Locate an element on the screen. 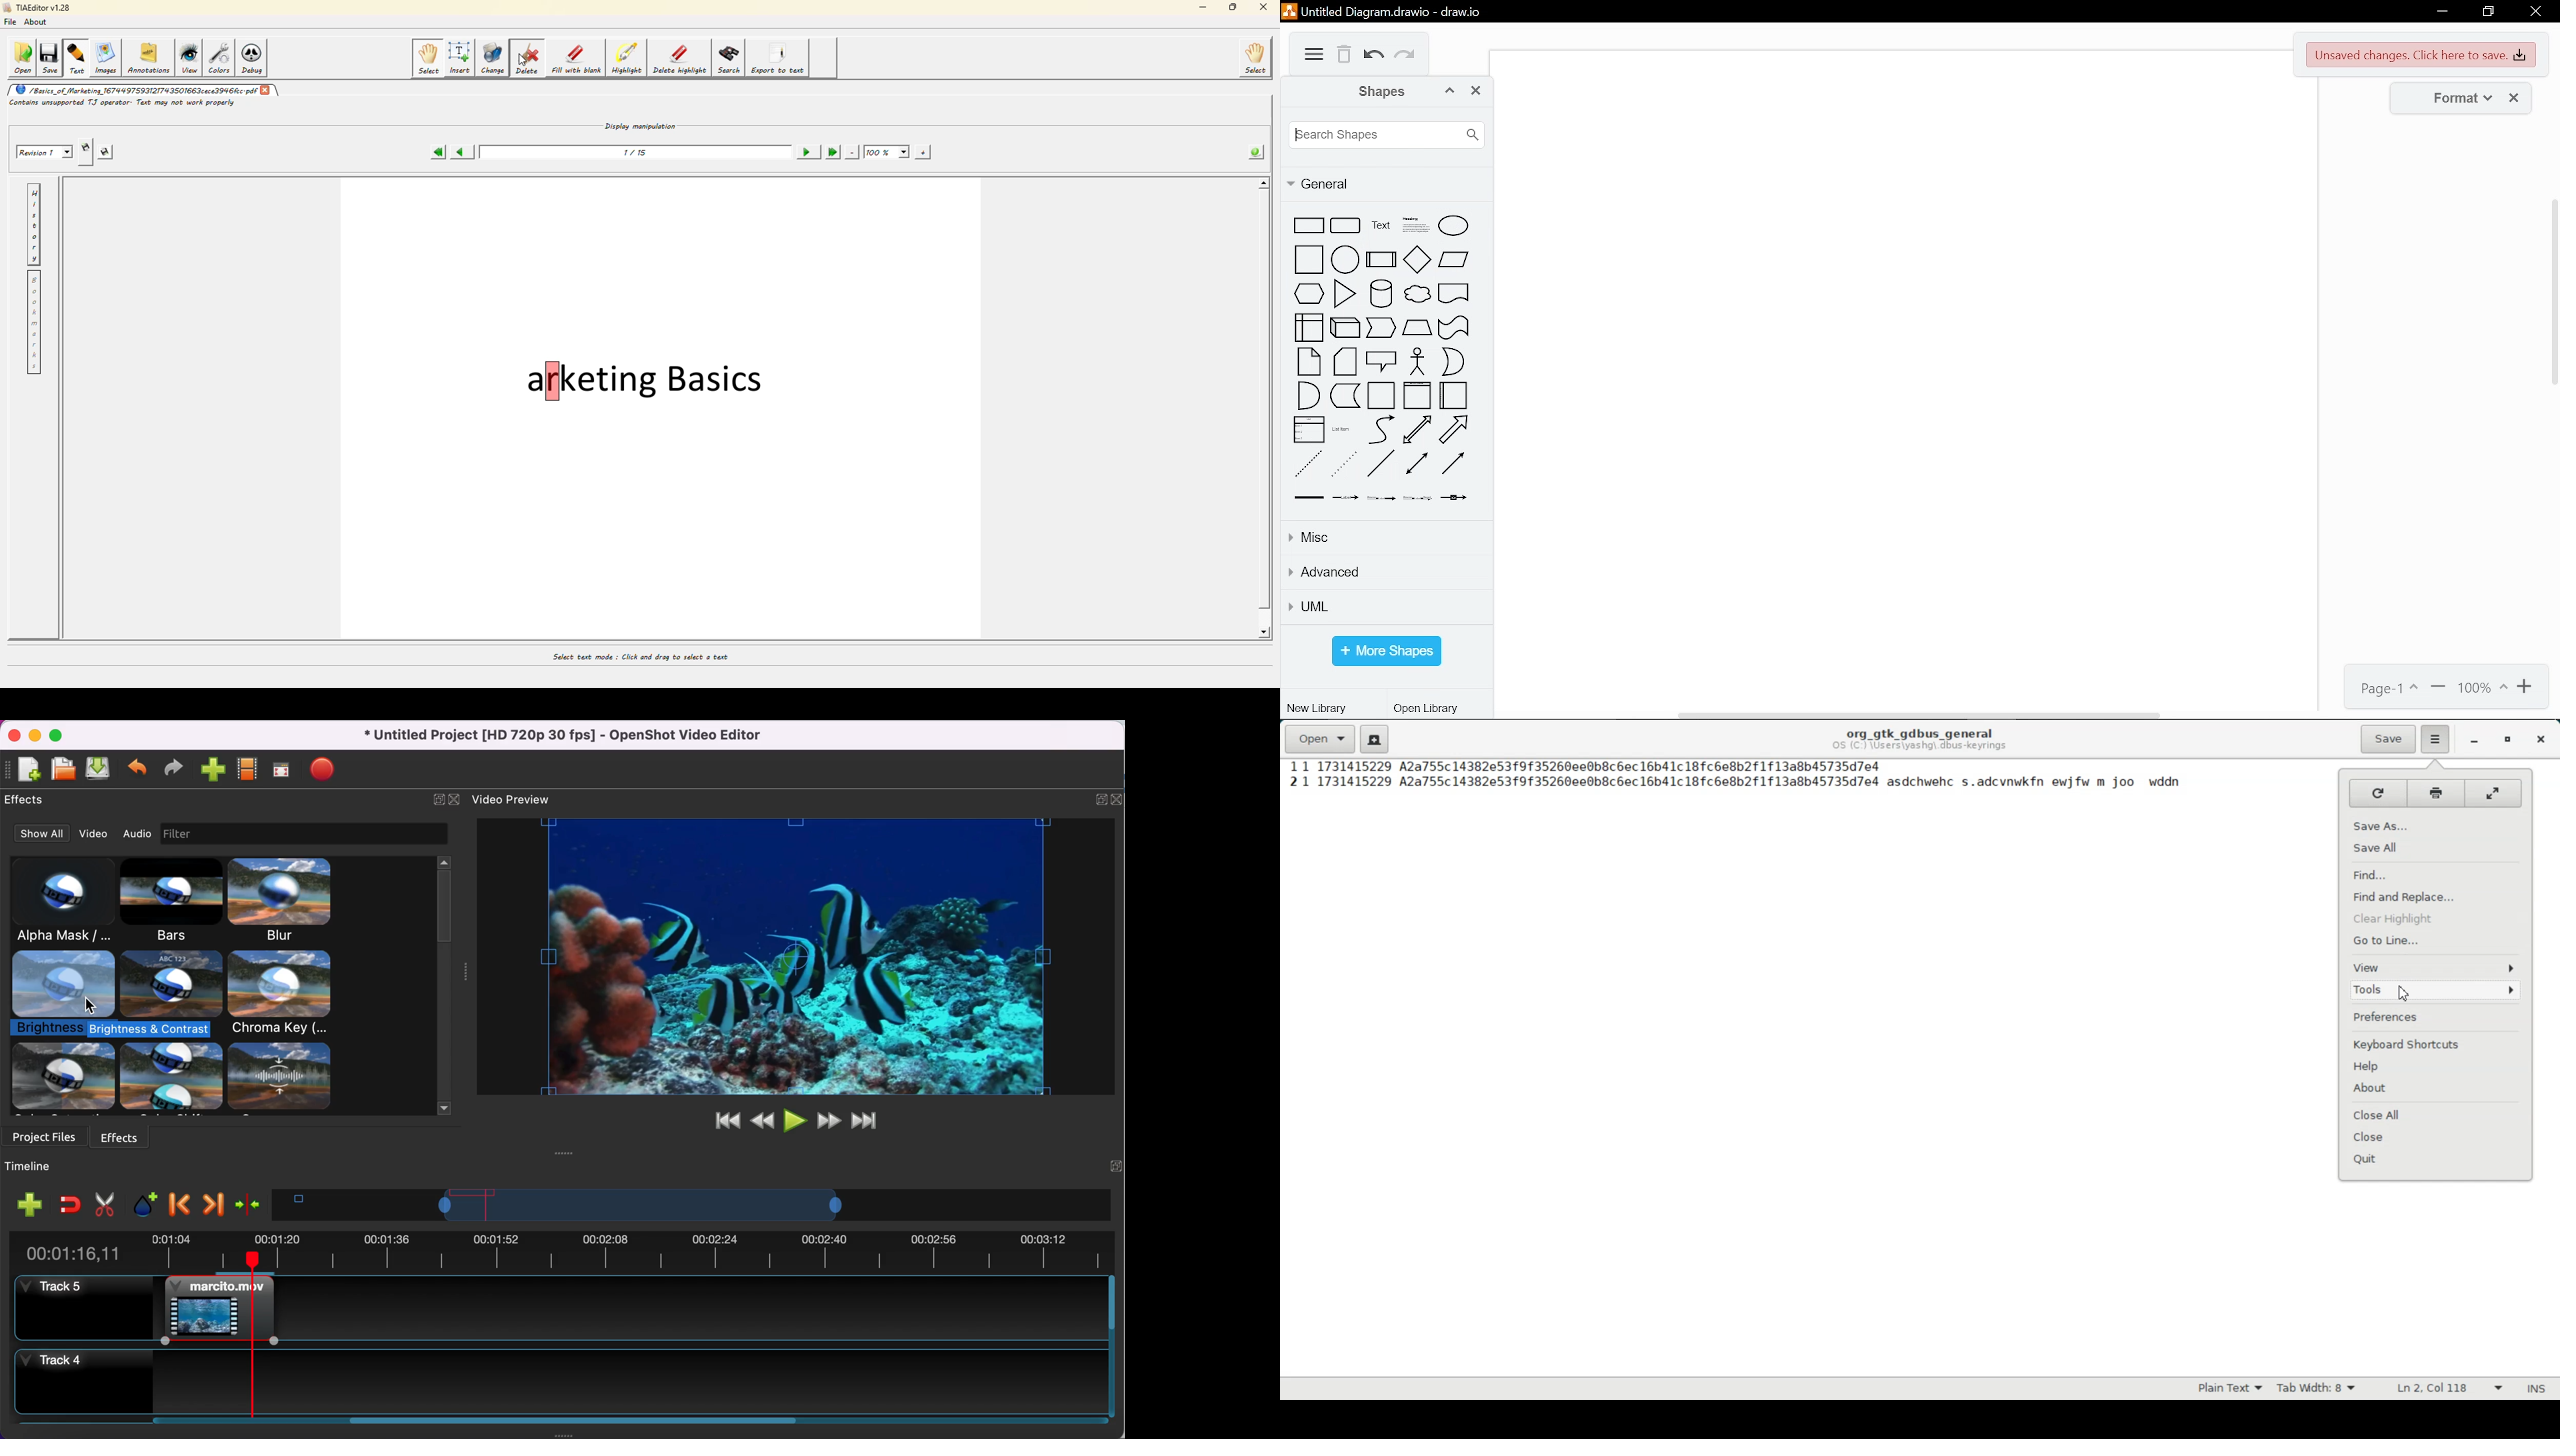 The image size is (2576, 1456). export to text is located at coordinates (778, 59).